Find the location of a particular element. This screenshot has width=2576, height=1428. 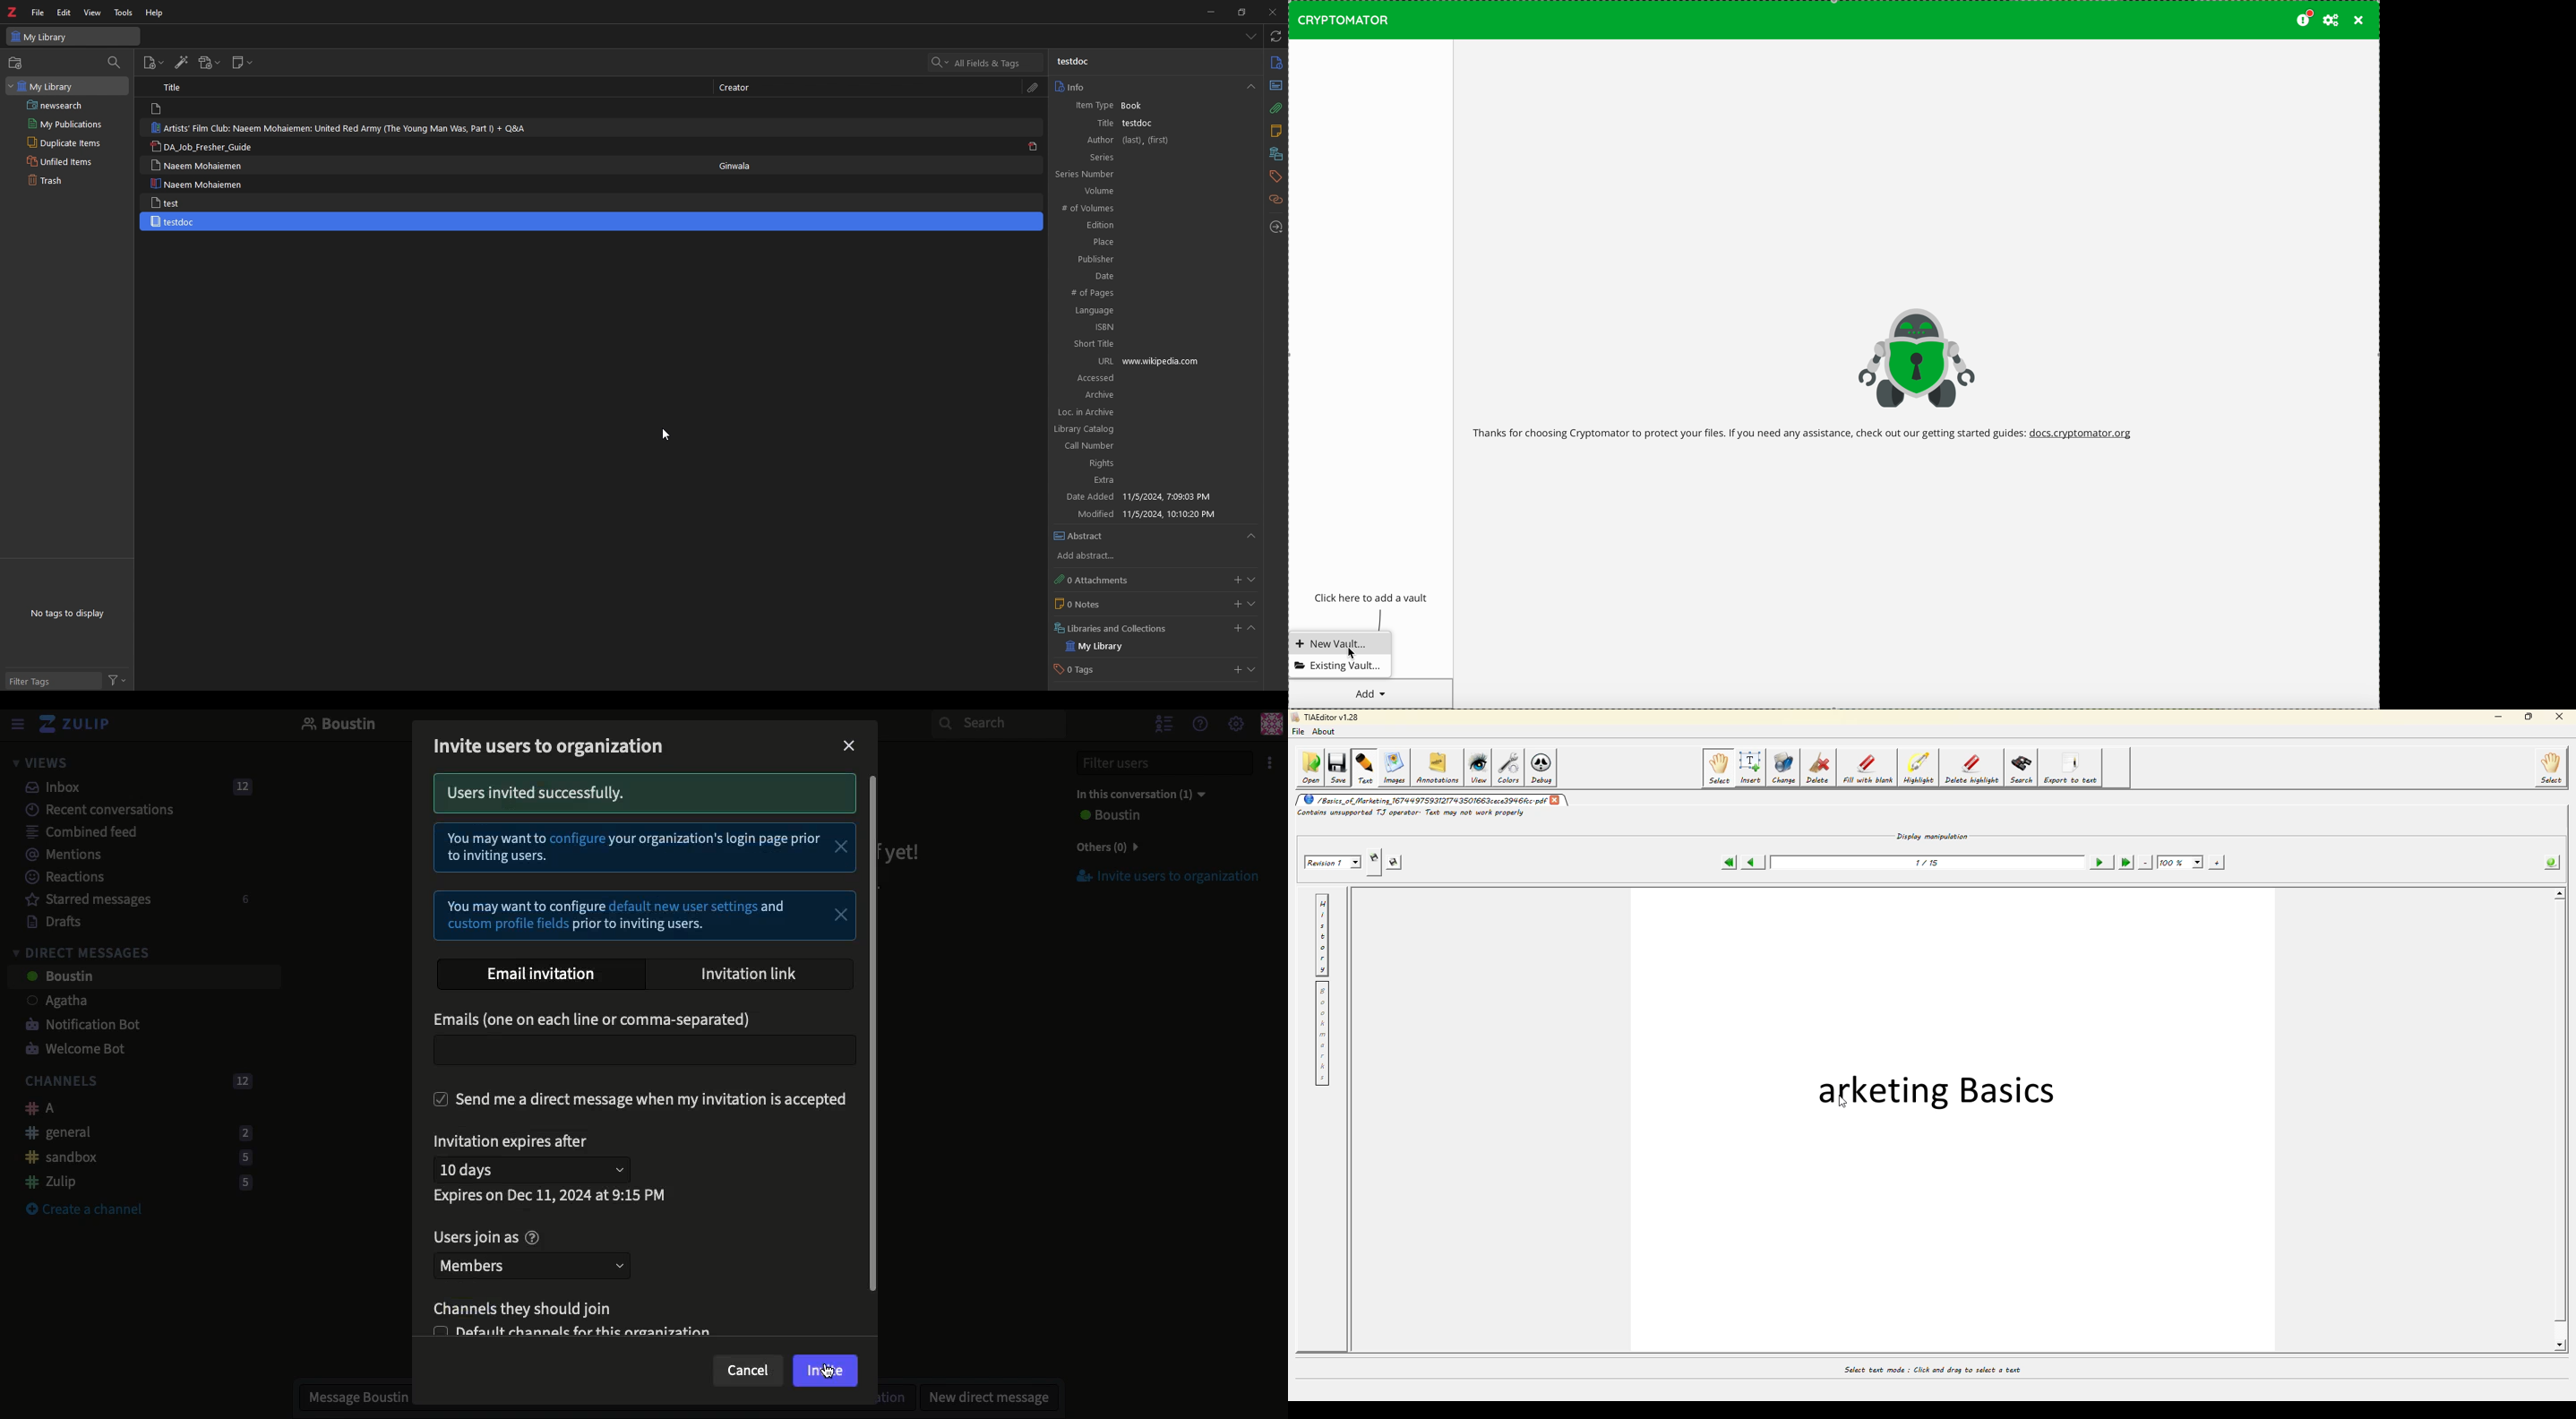

My Library is located at coordinates (73, 37).